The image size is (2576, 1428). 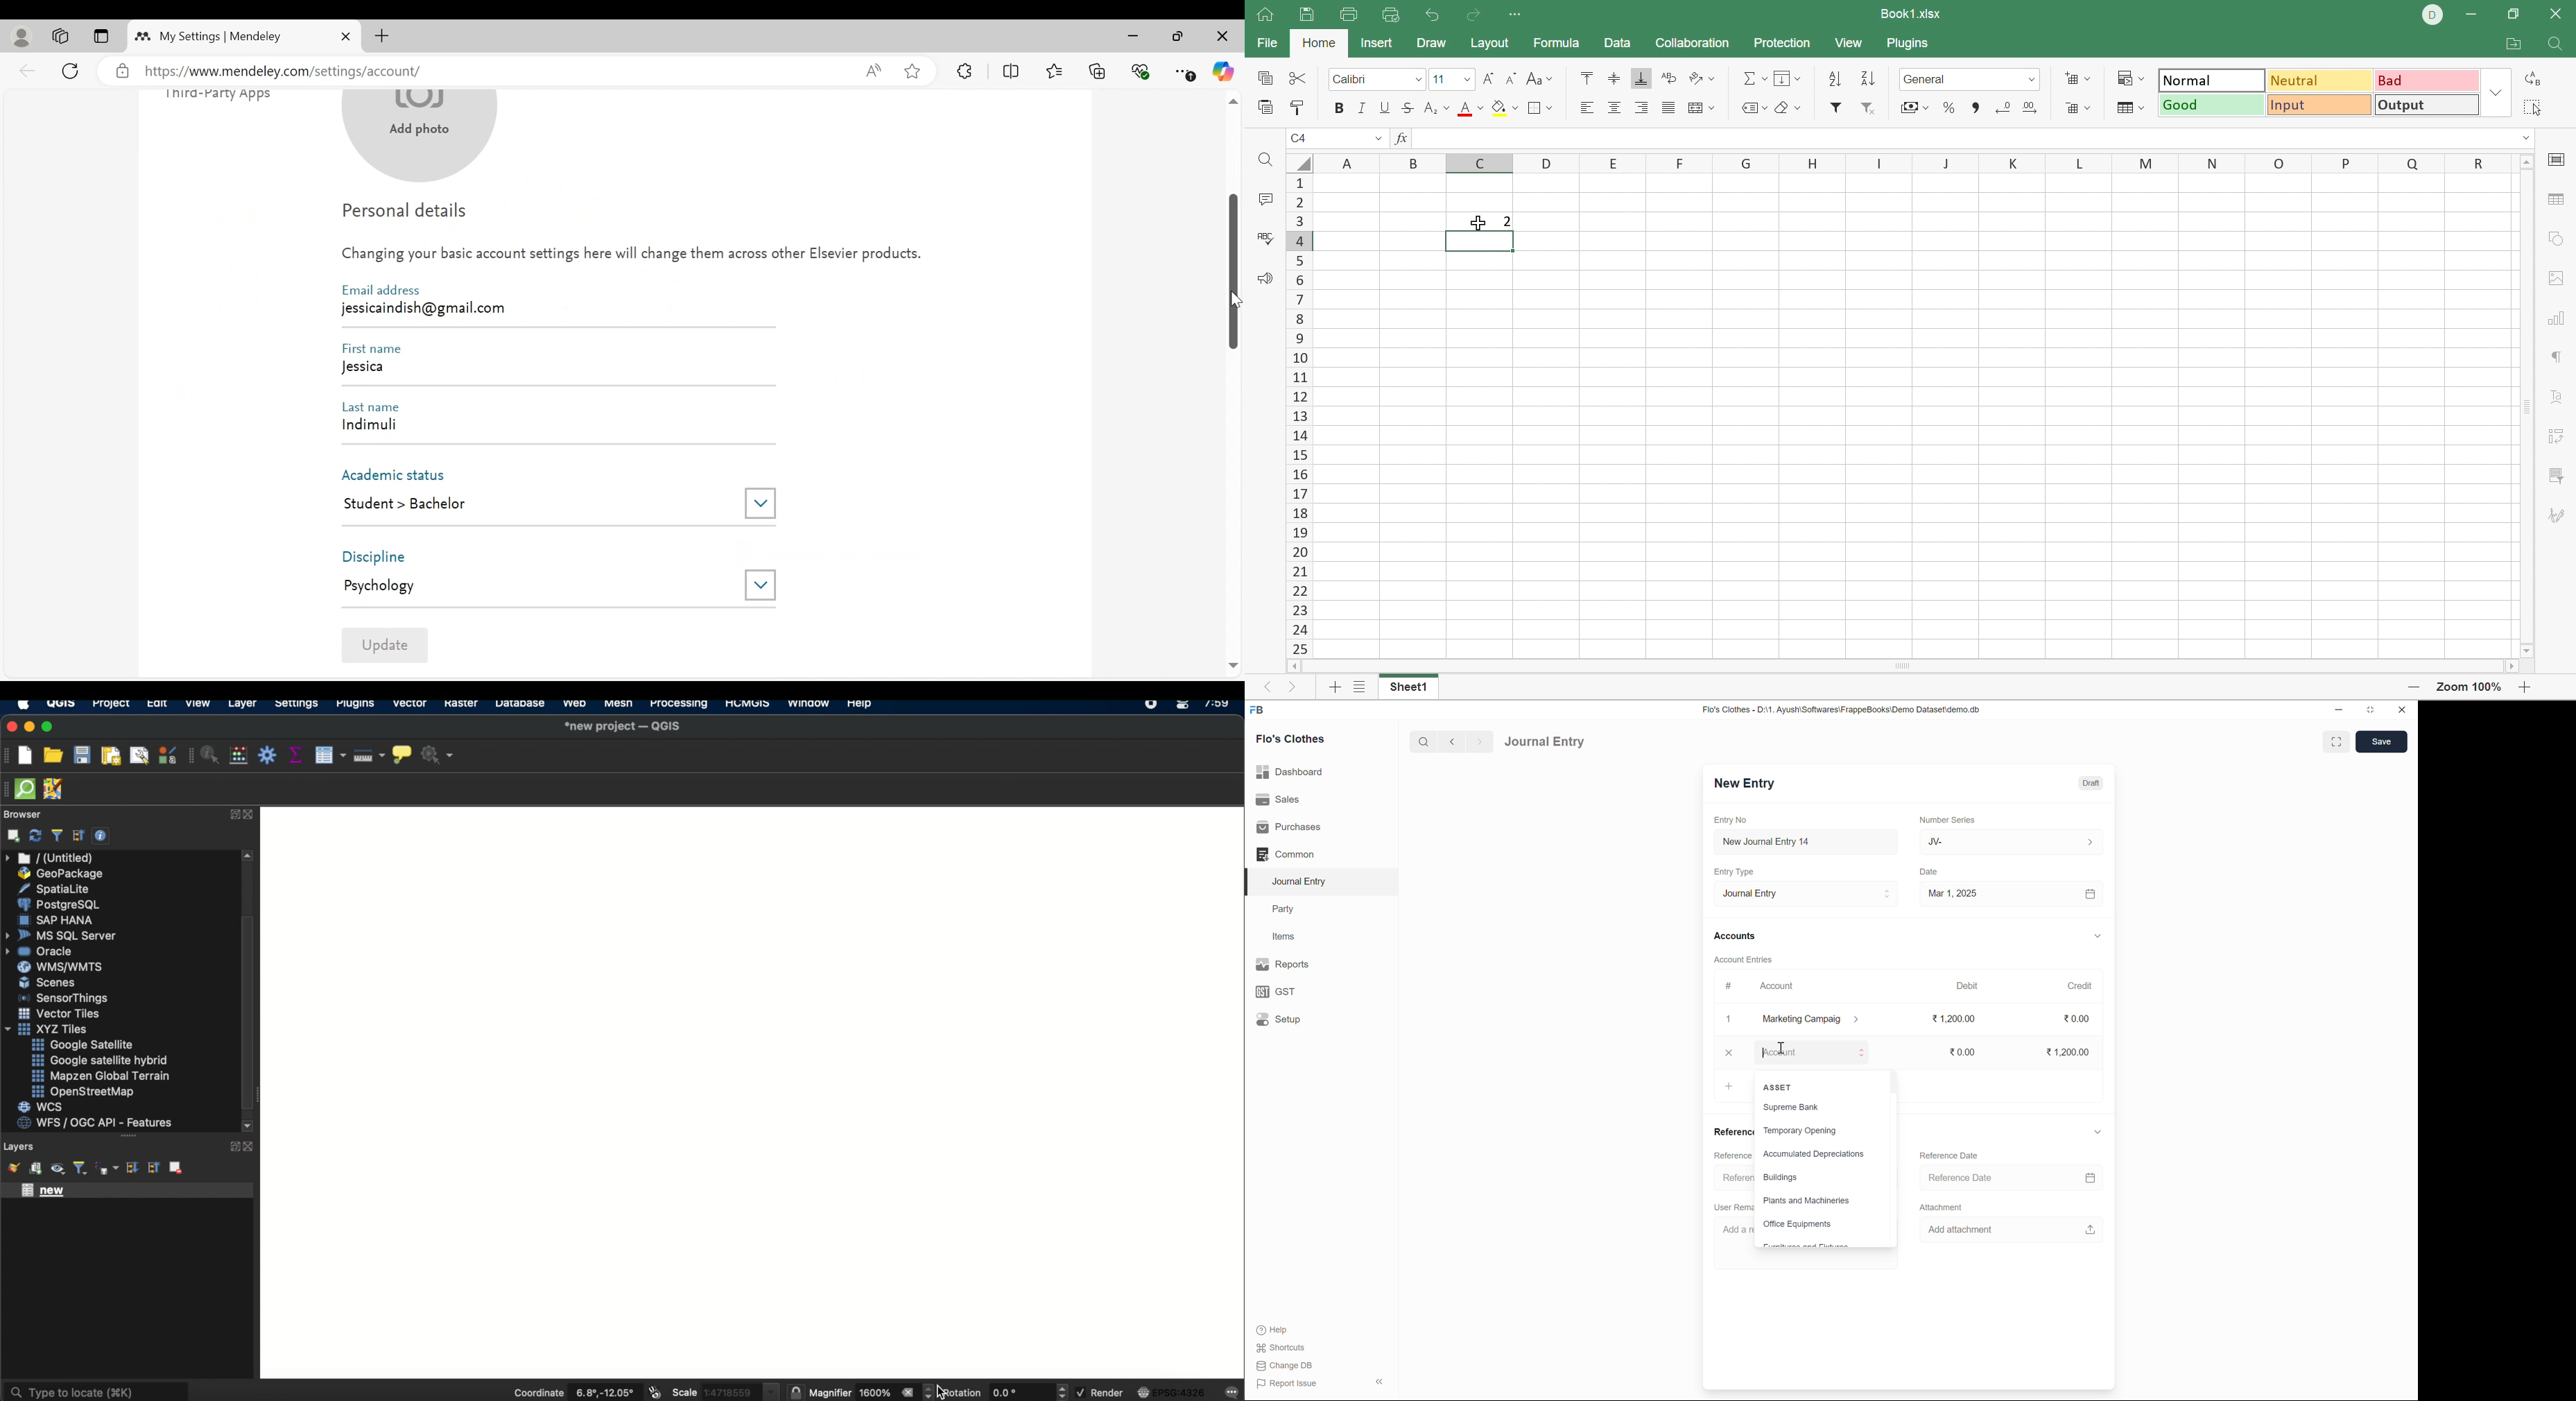 What do you see at coordinates (2012, 842) in the screenshot?
I see `JV-` at bounding box center [2012, 842].